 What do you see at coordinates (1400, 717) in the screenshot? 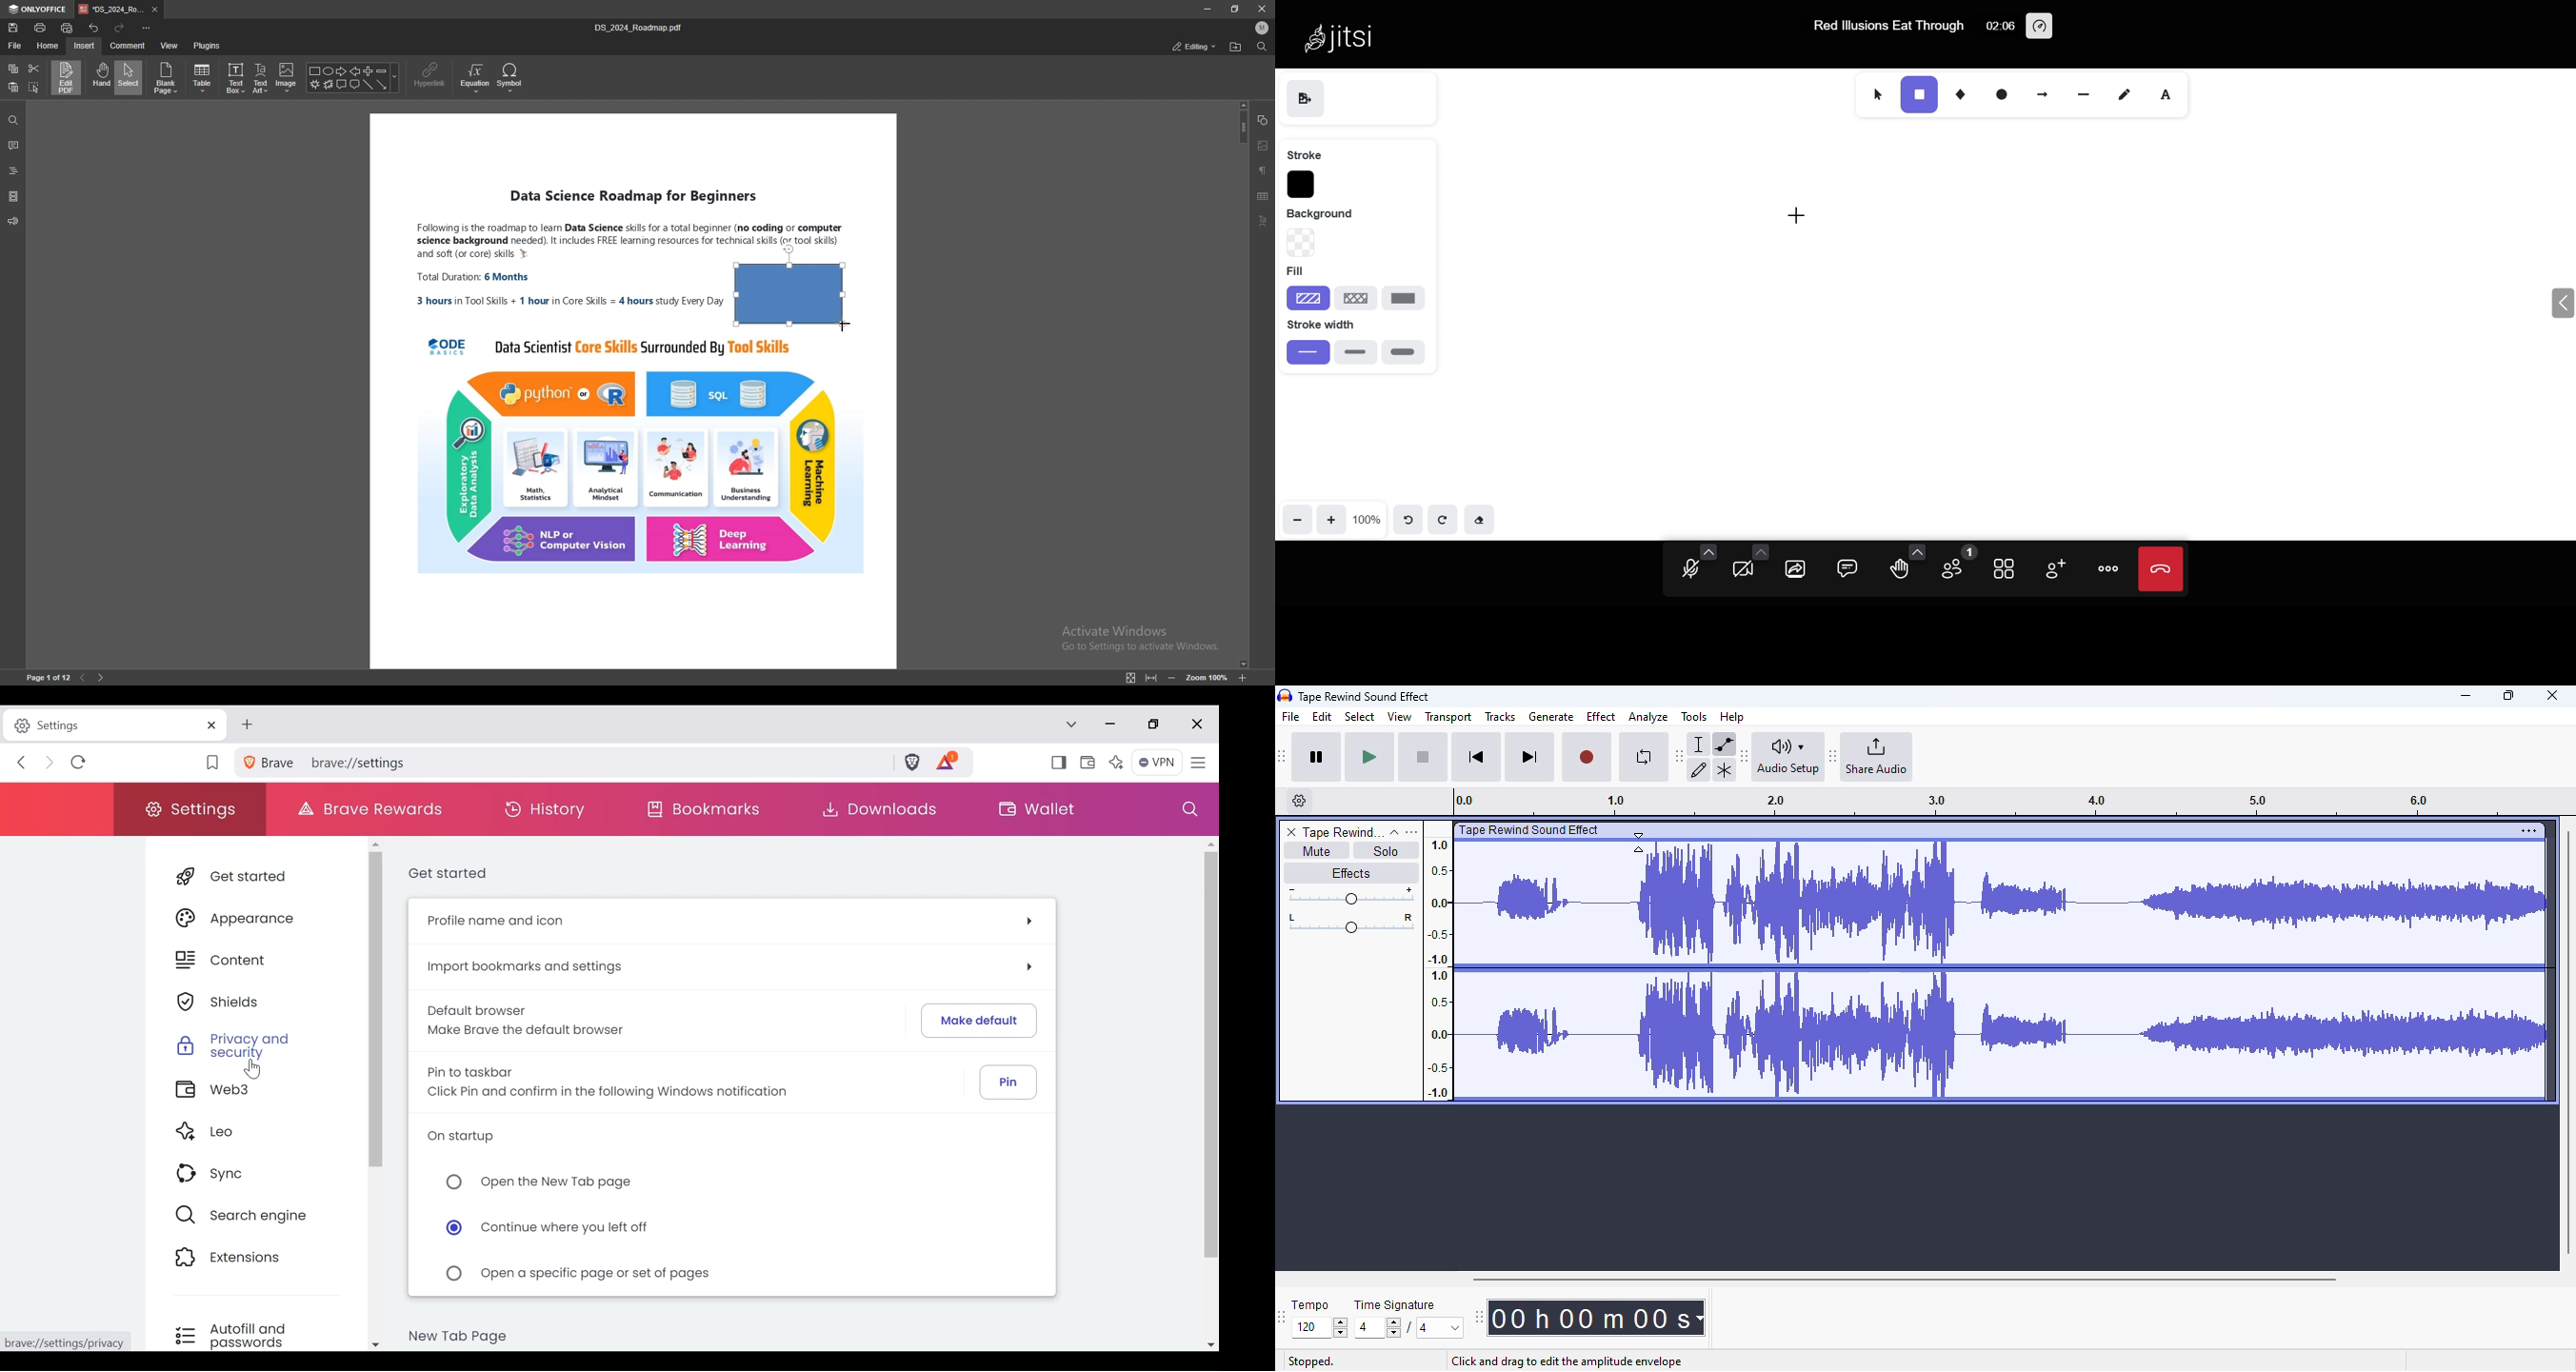
I see `view` at bounding box center [1400, 717].